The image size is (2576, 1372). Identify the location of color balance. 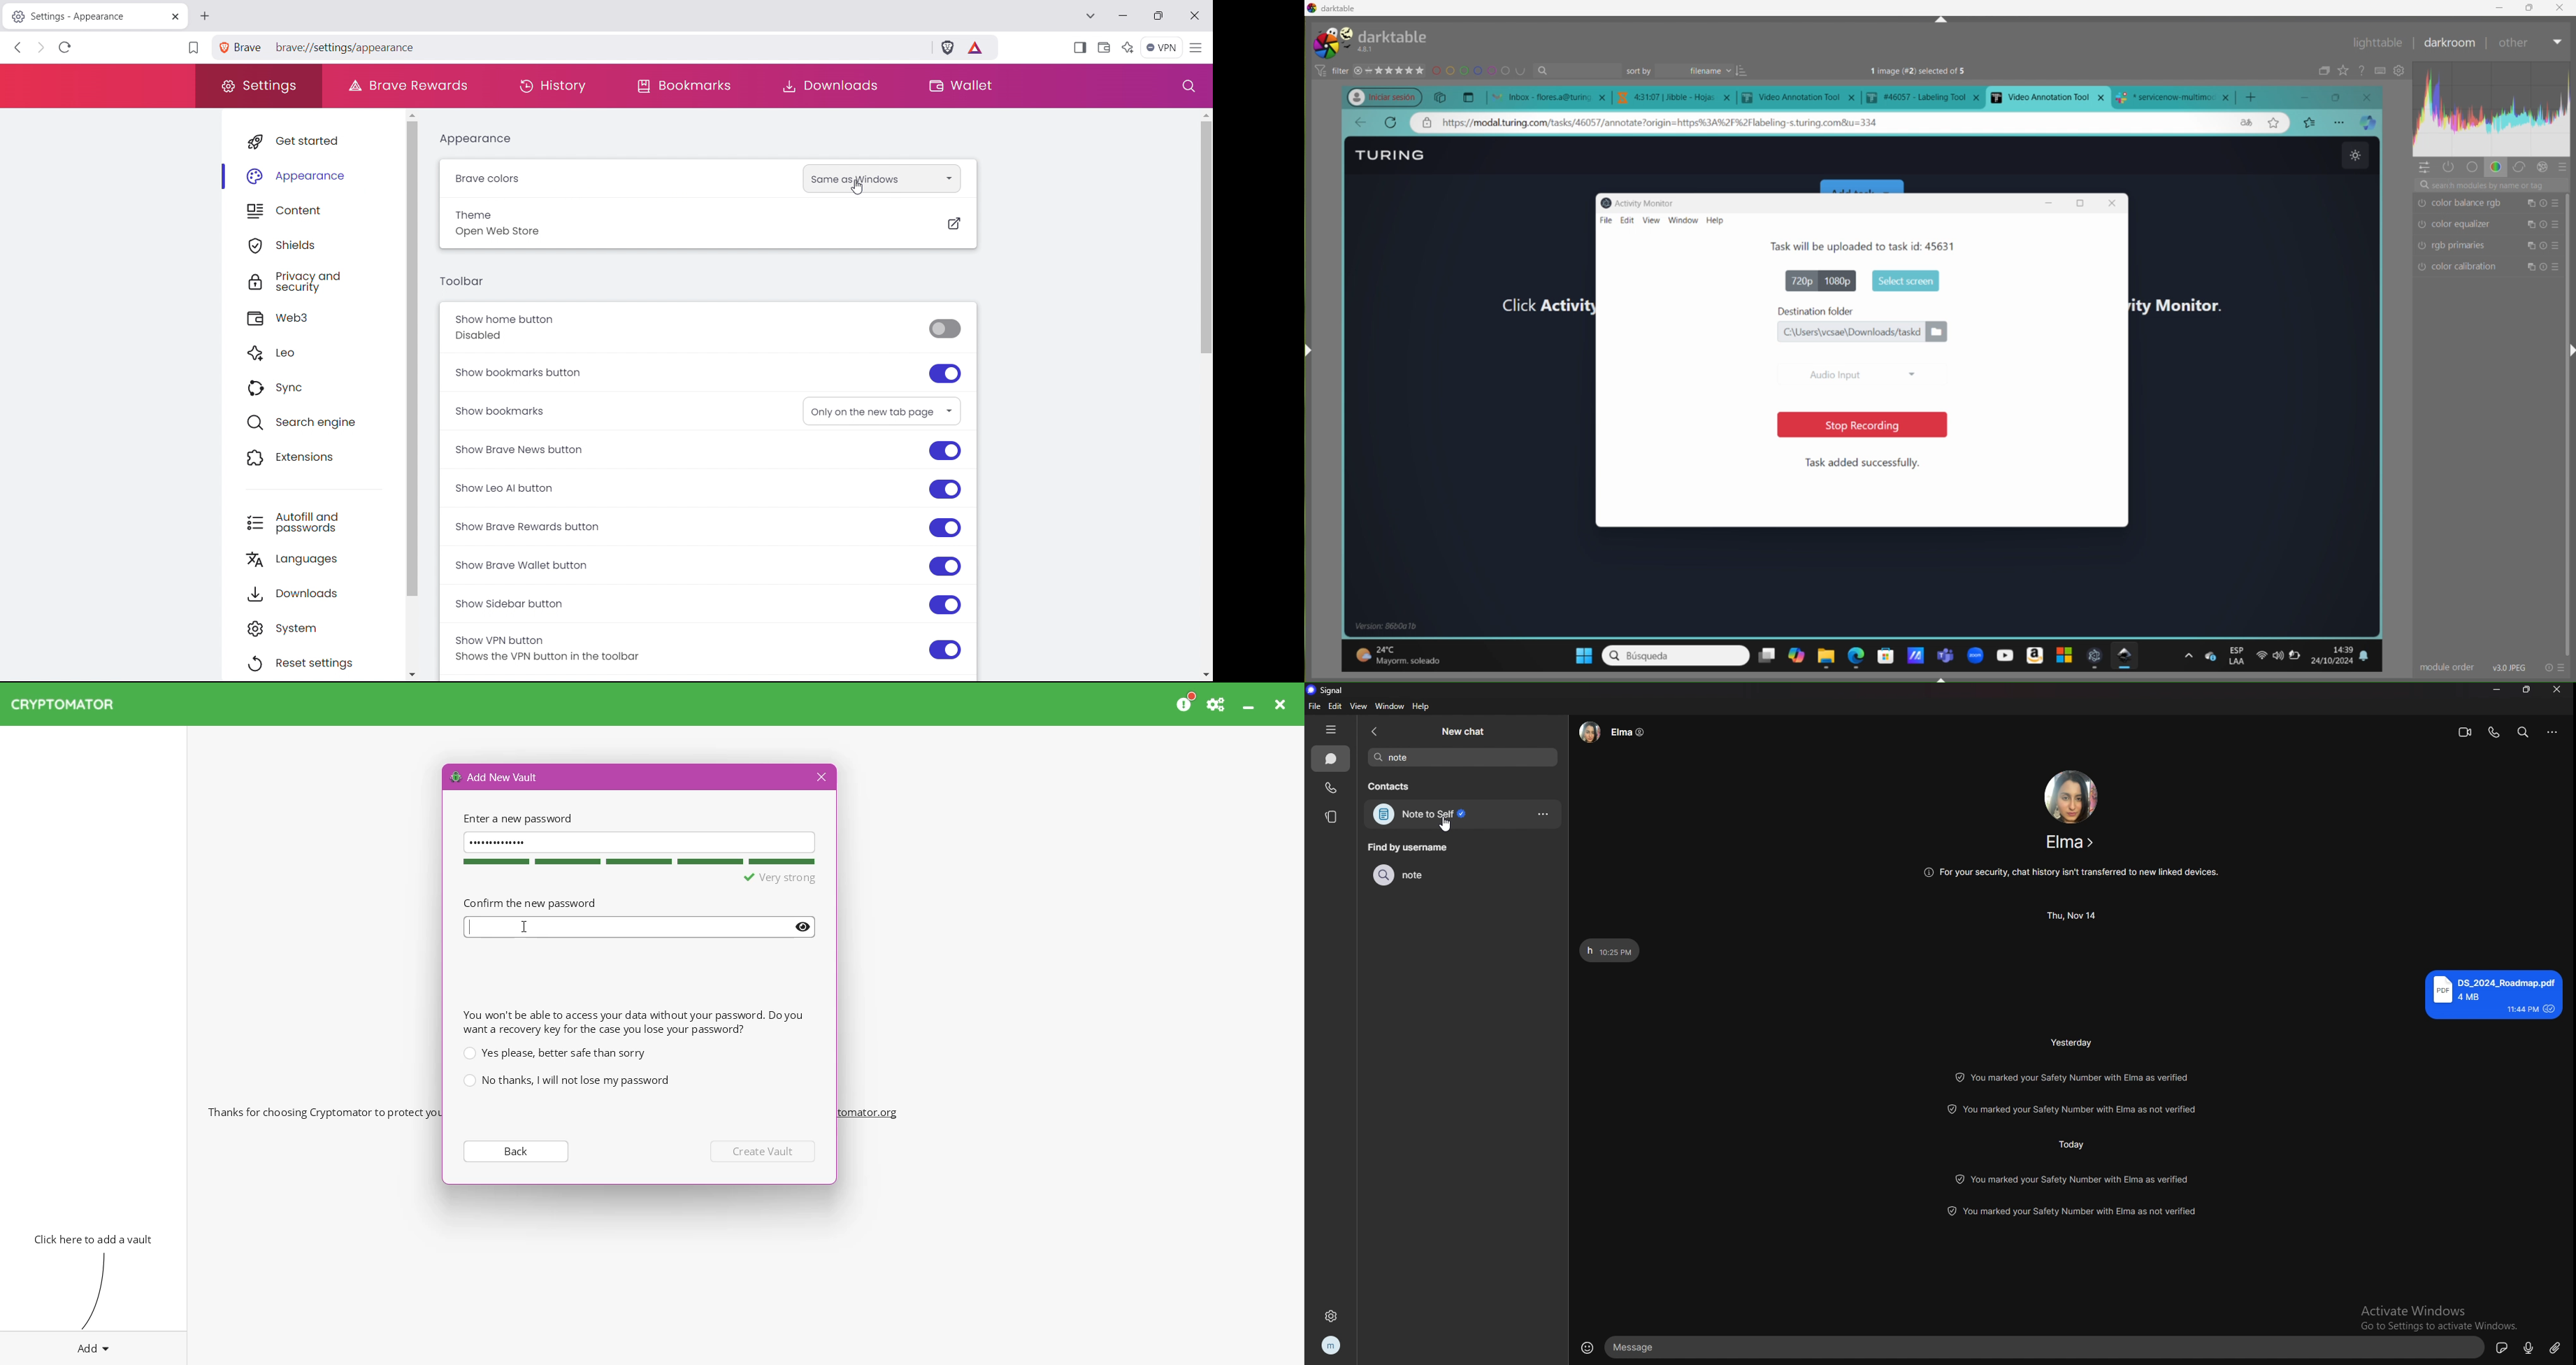
(2495, 204).